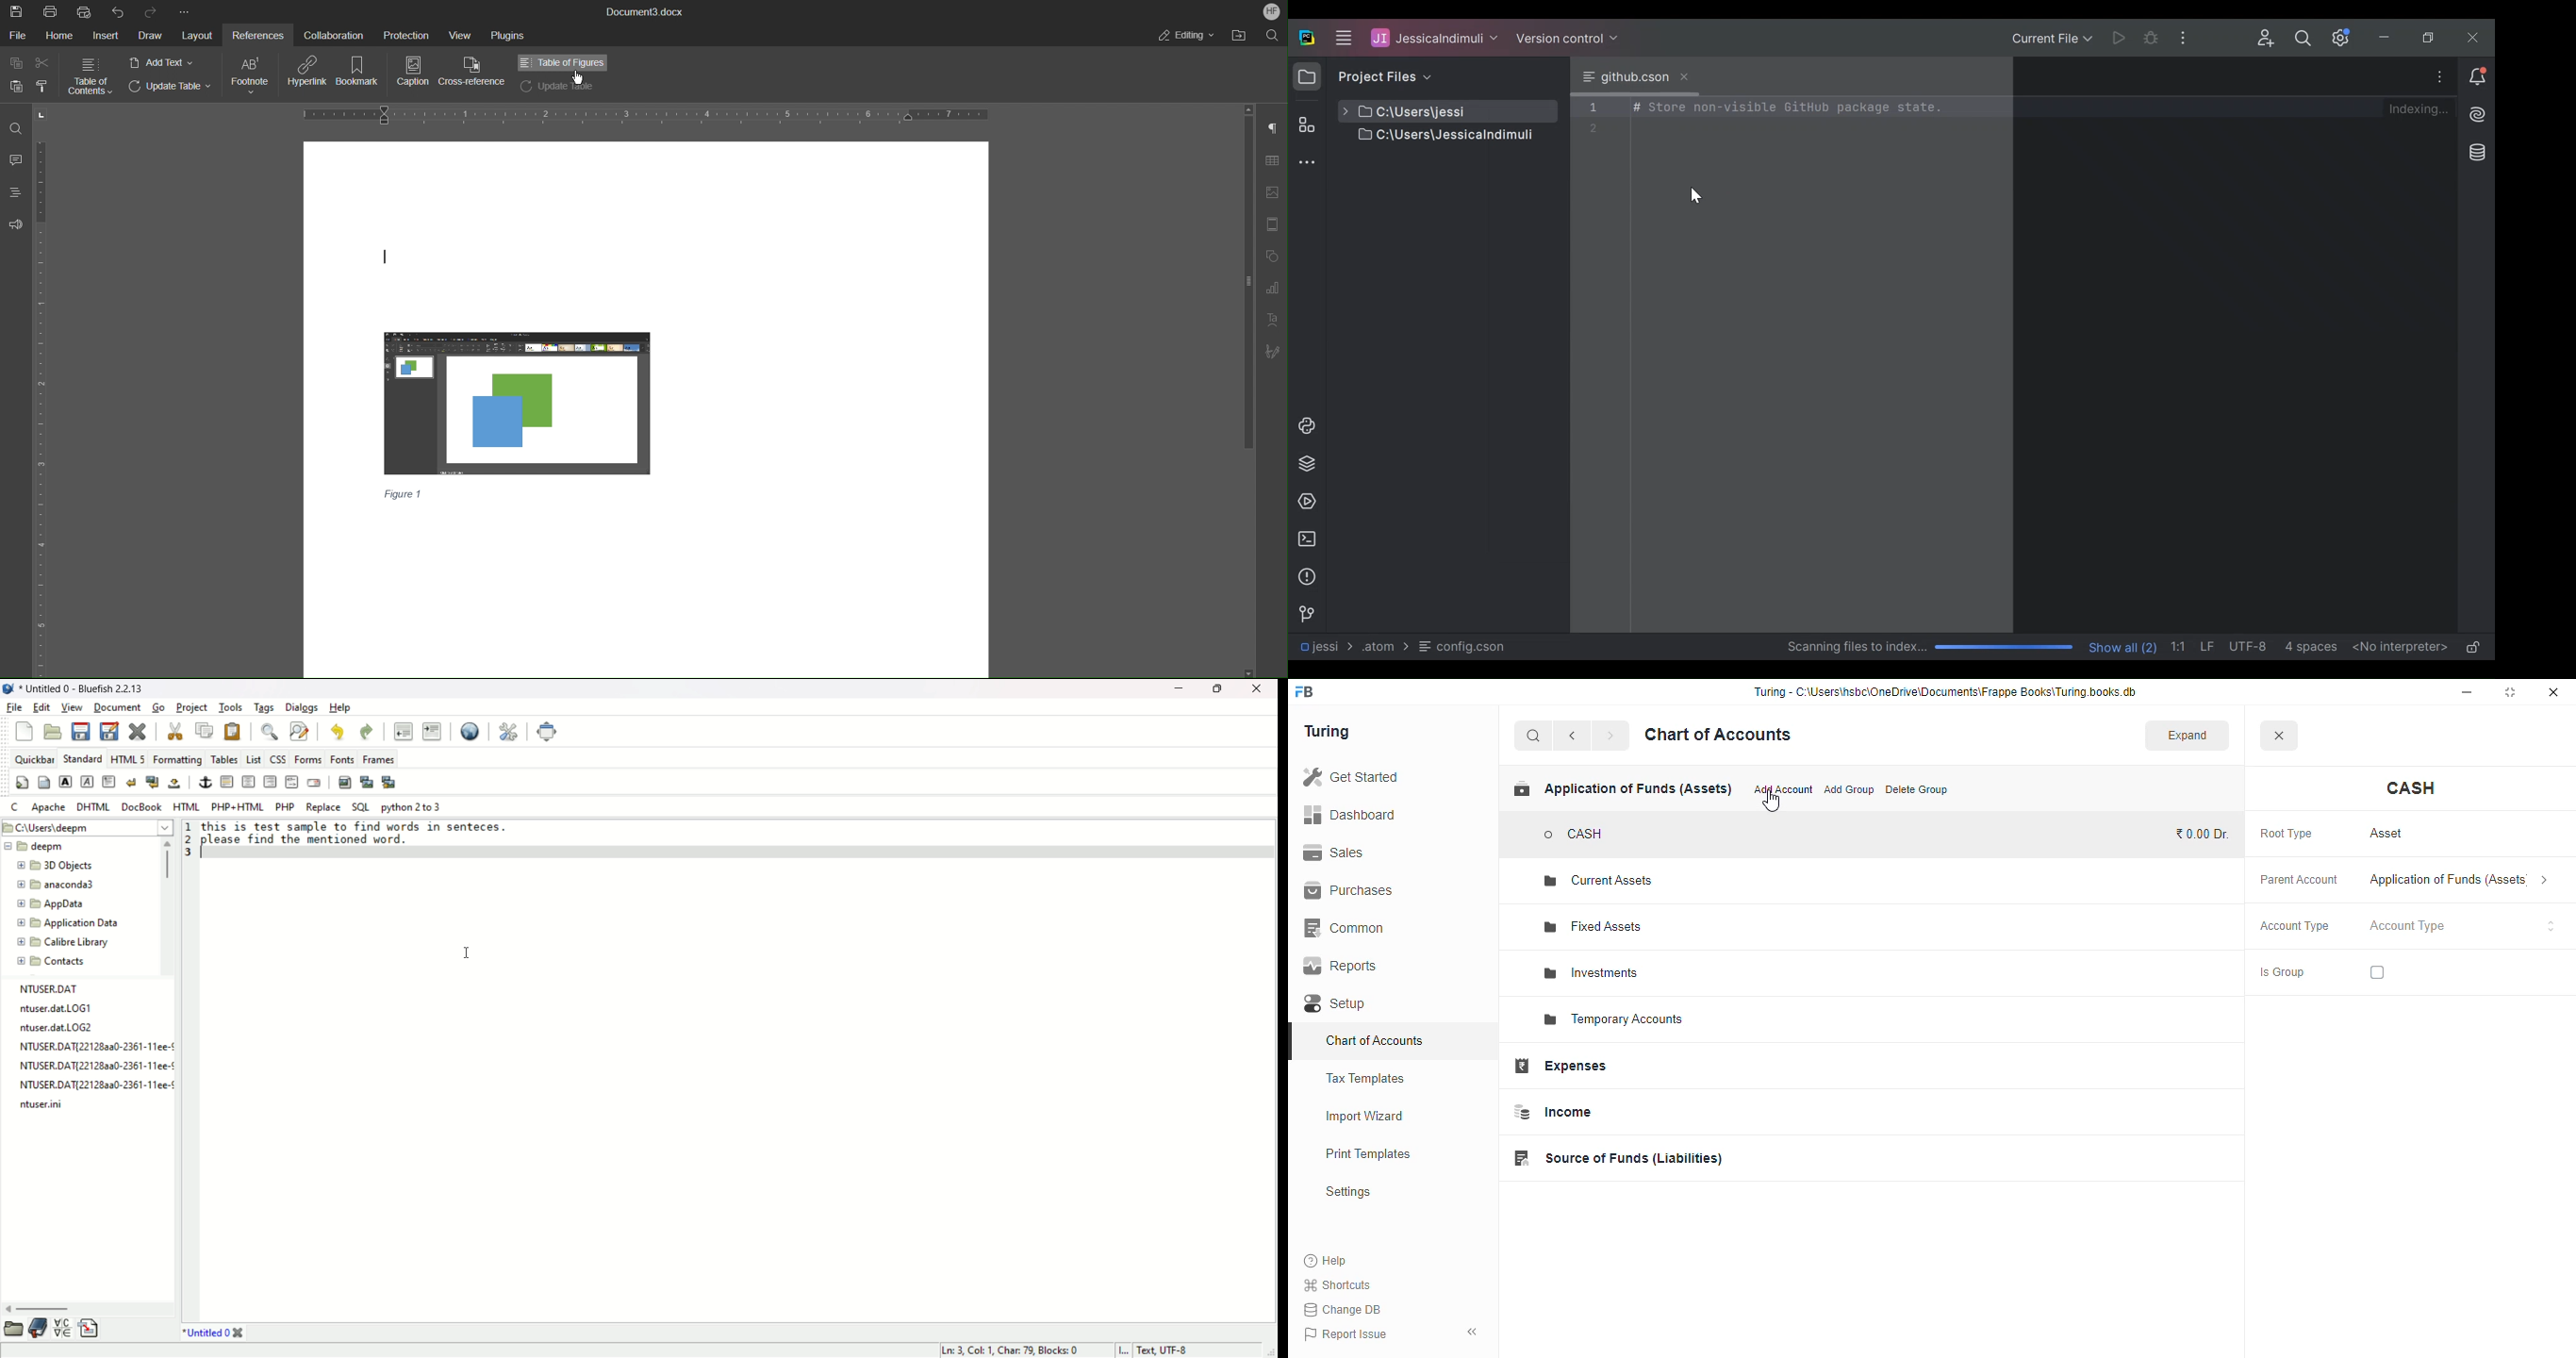 The height and width of the screenshot is (1372, 2576). Describe the element at coordinates (1613, 1019) in the screenshot. I see `temporary accounts` at that location.